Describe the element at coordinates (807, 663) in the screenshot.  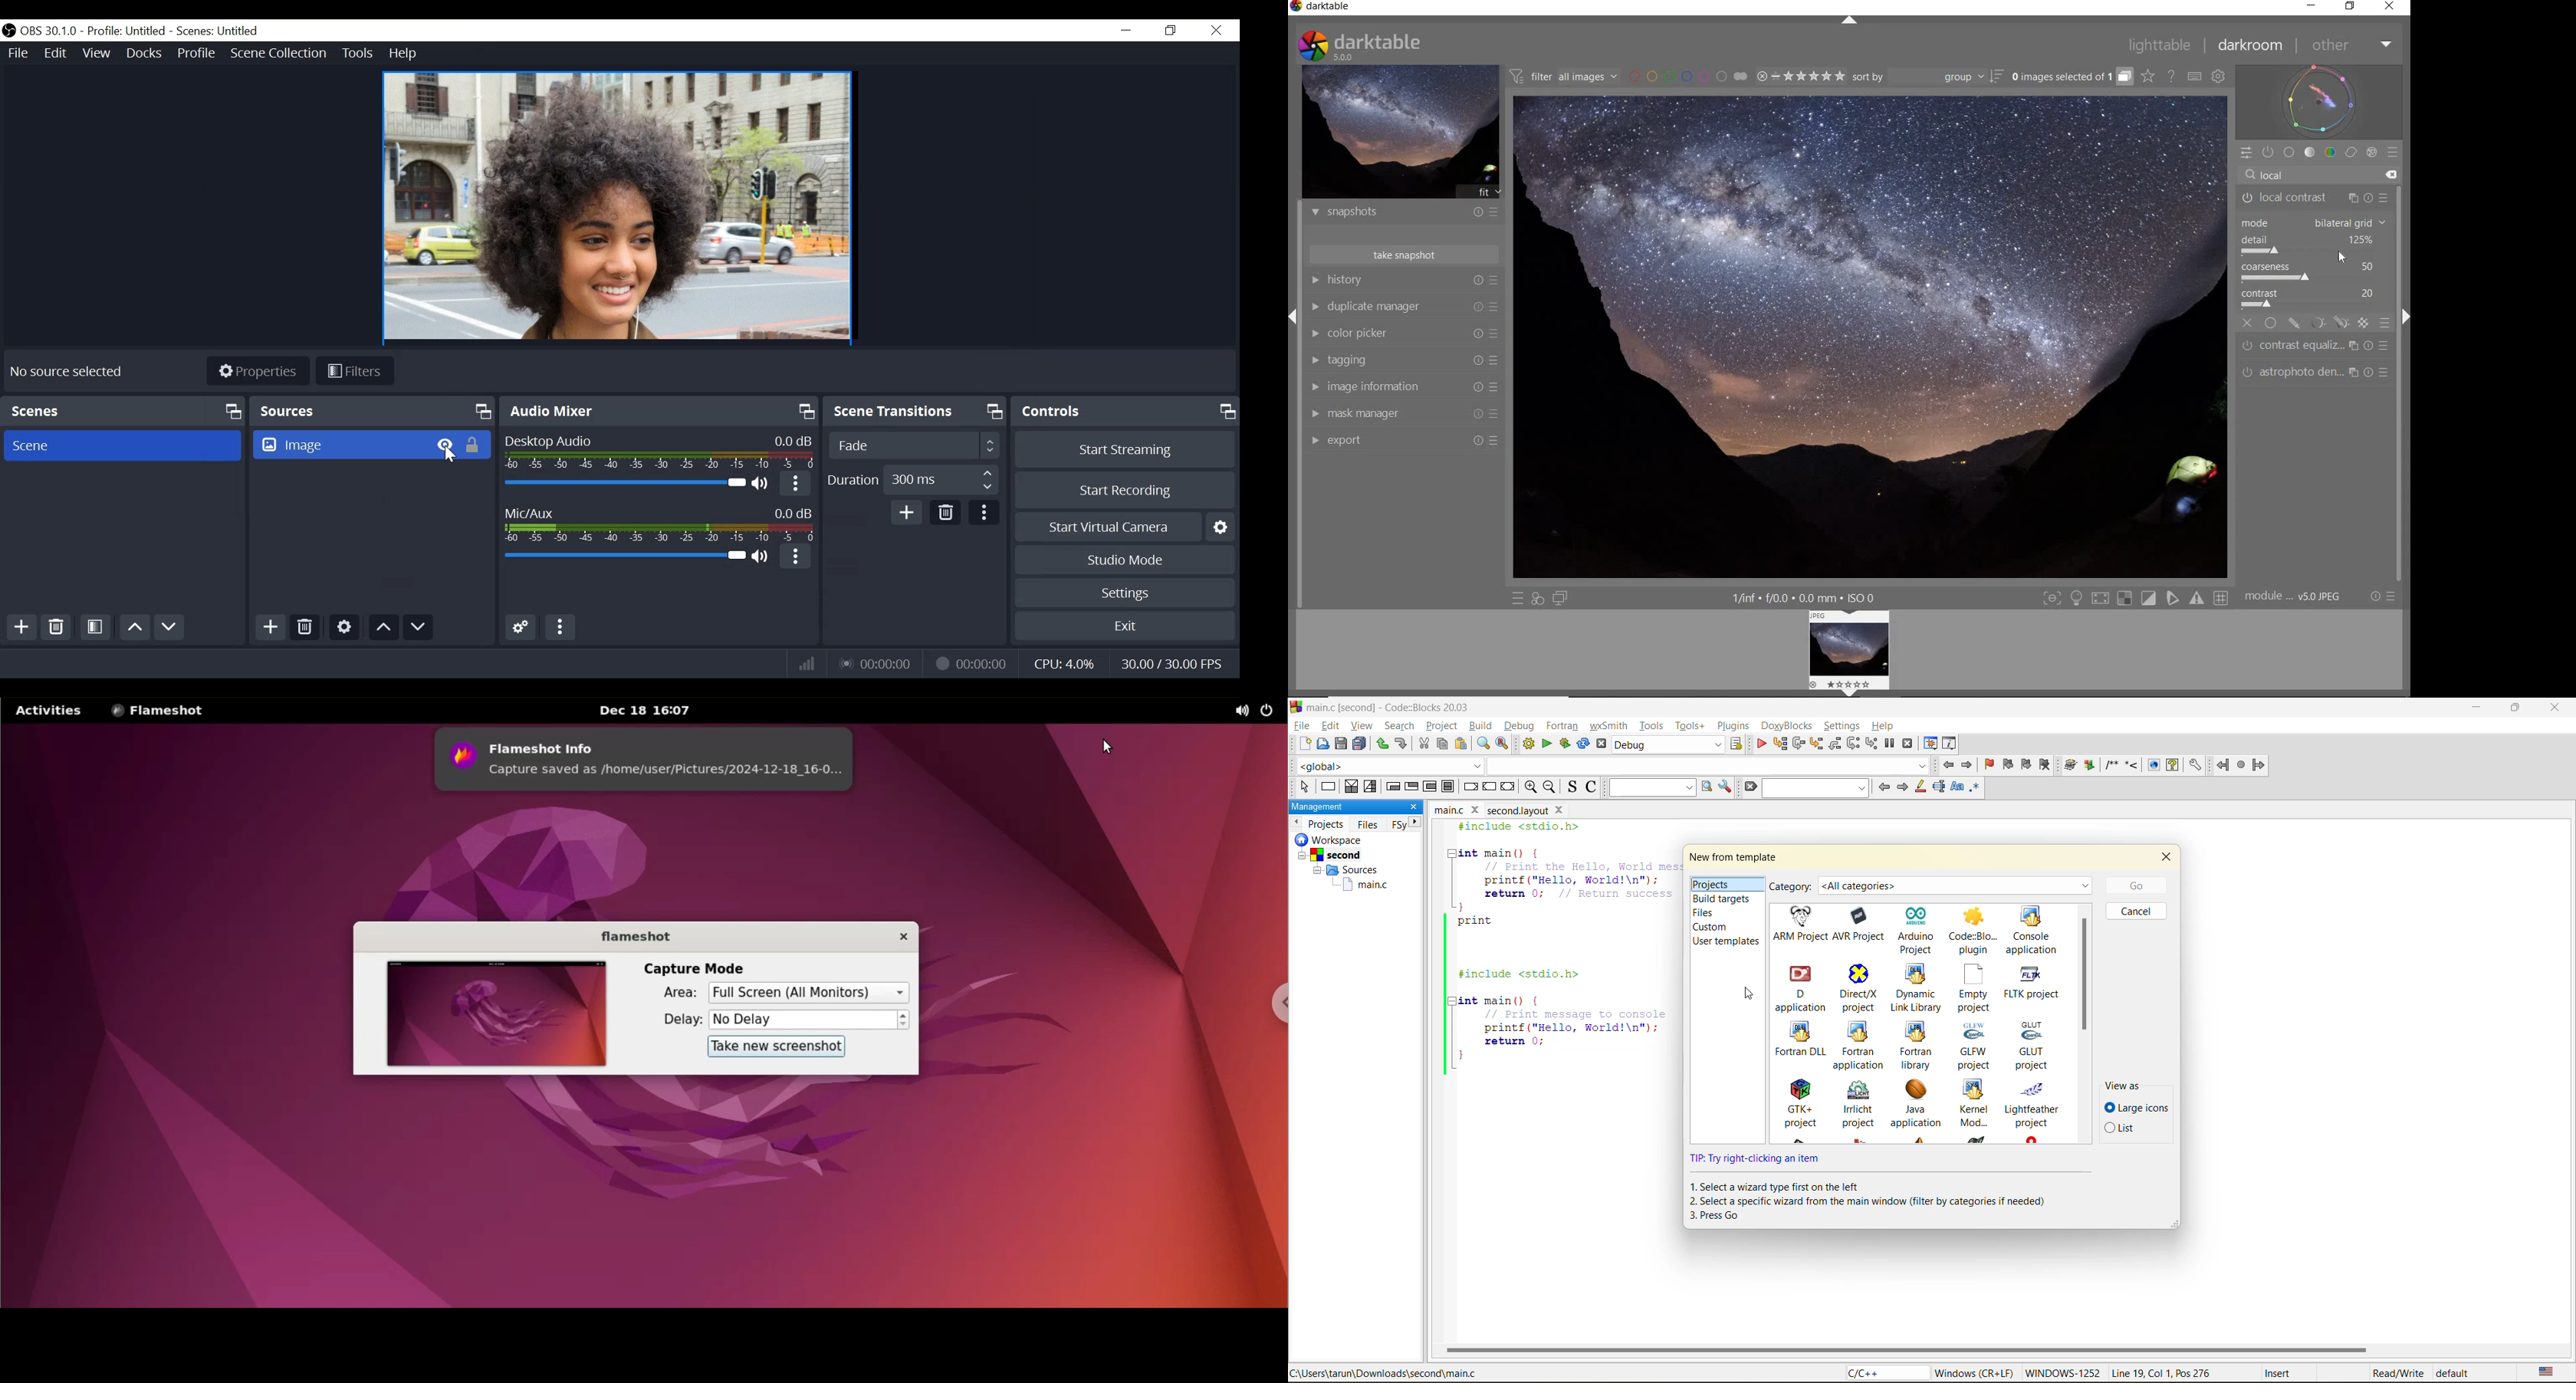
I see `Bitrate` at that location.